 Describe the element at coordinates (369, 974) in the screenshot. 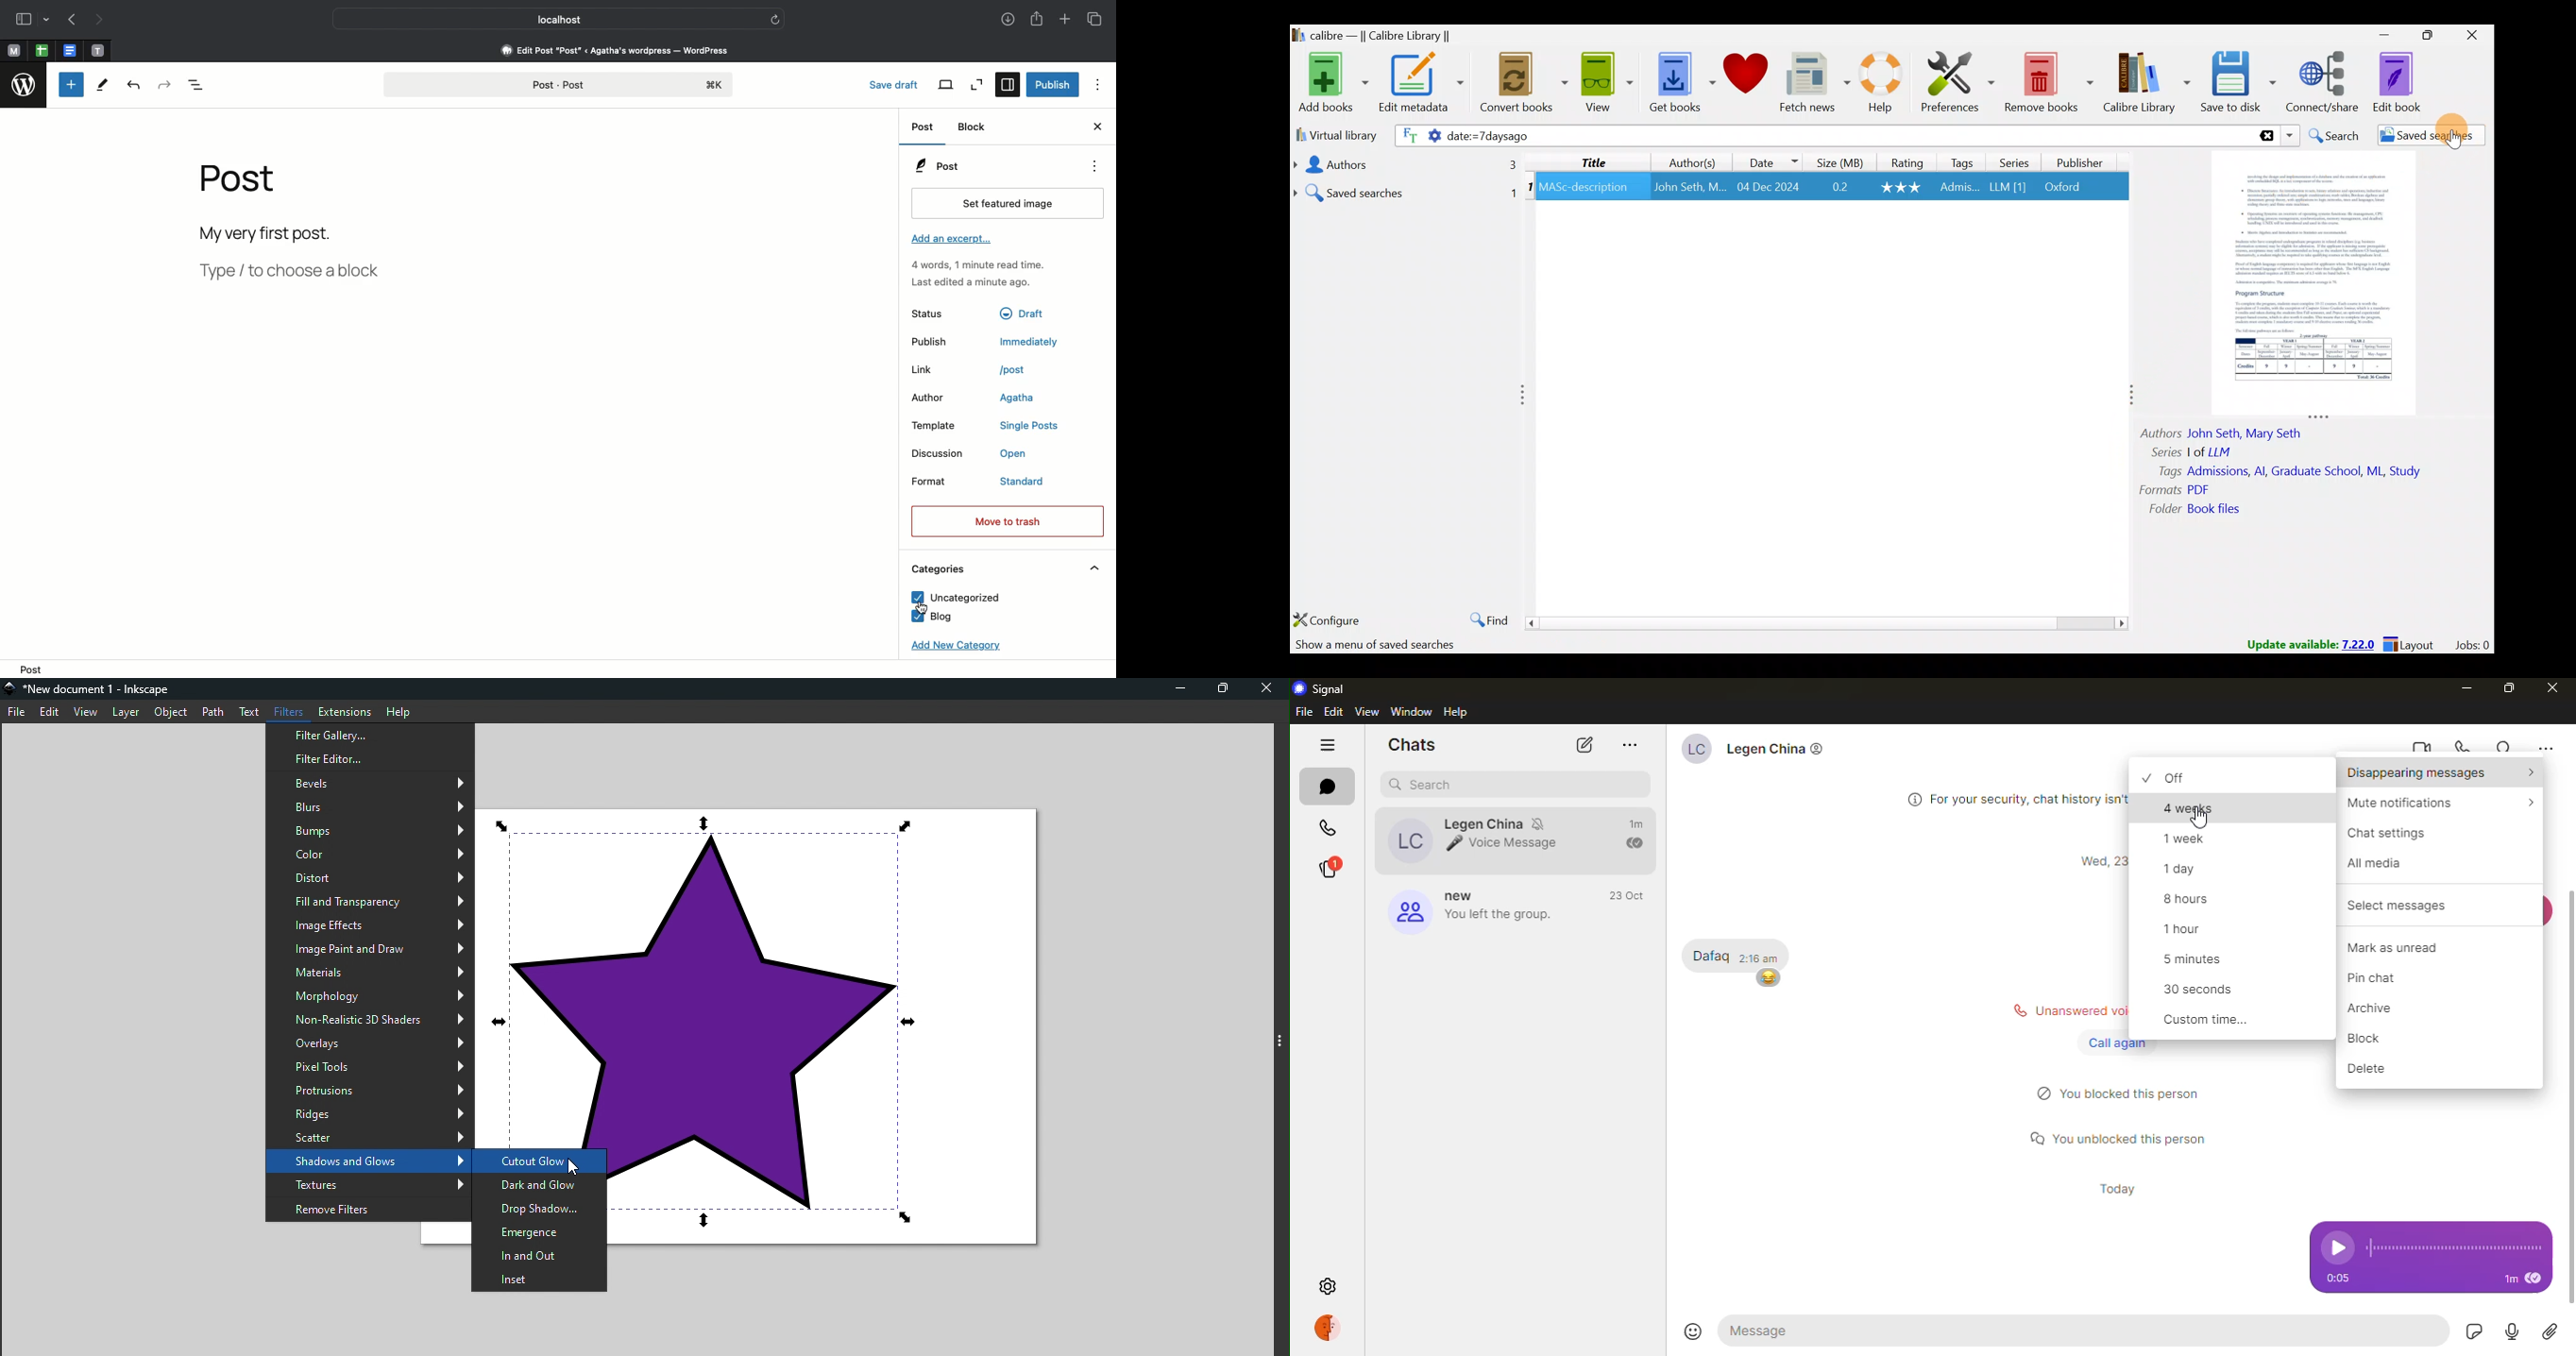

I see `Materials` at that location.